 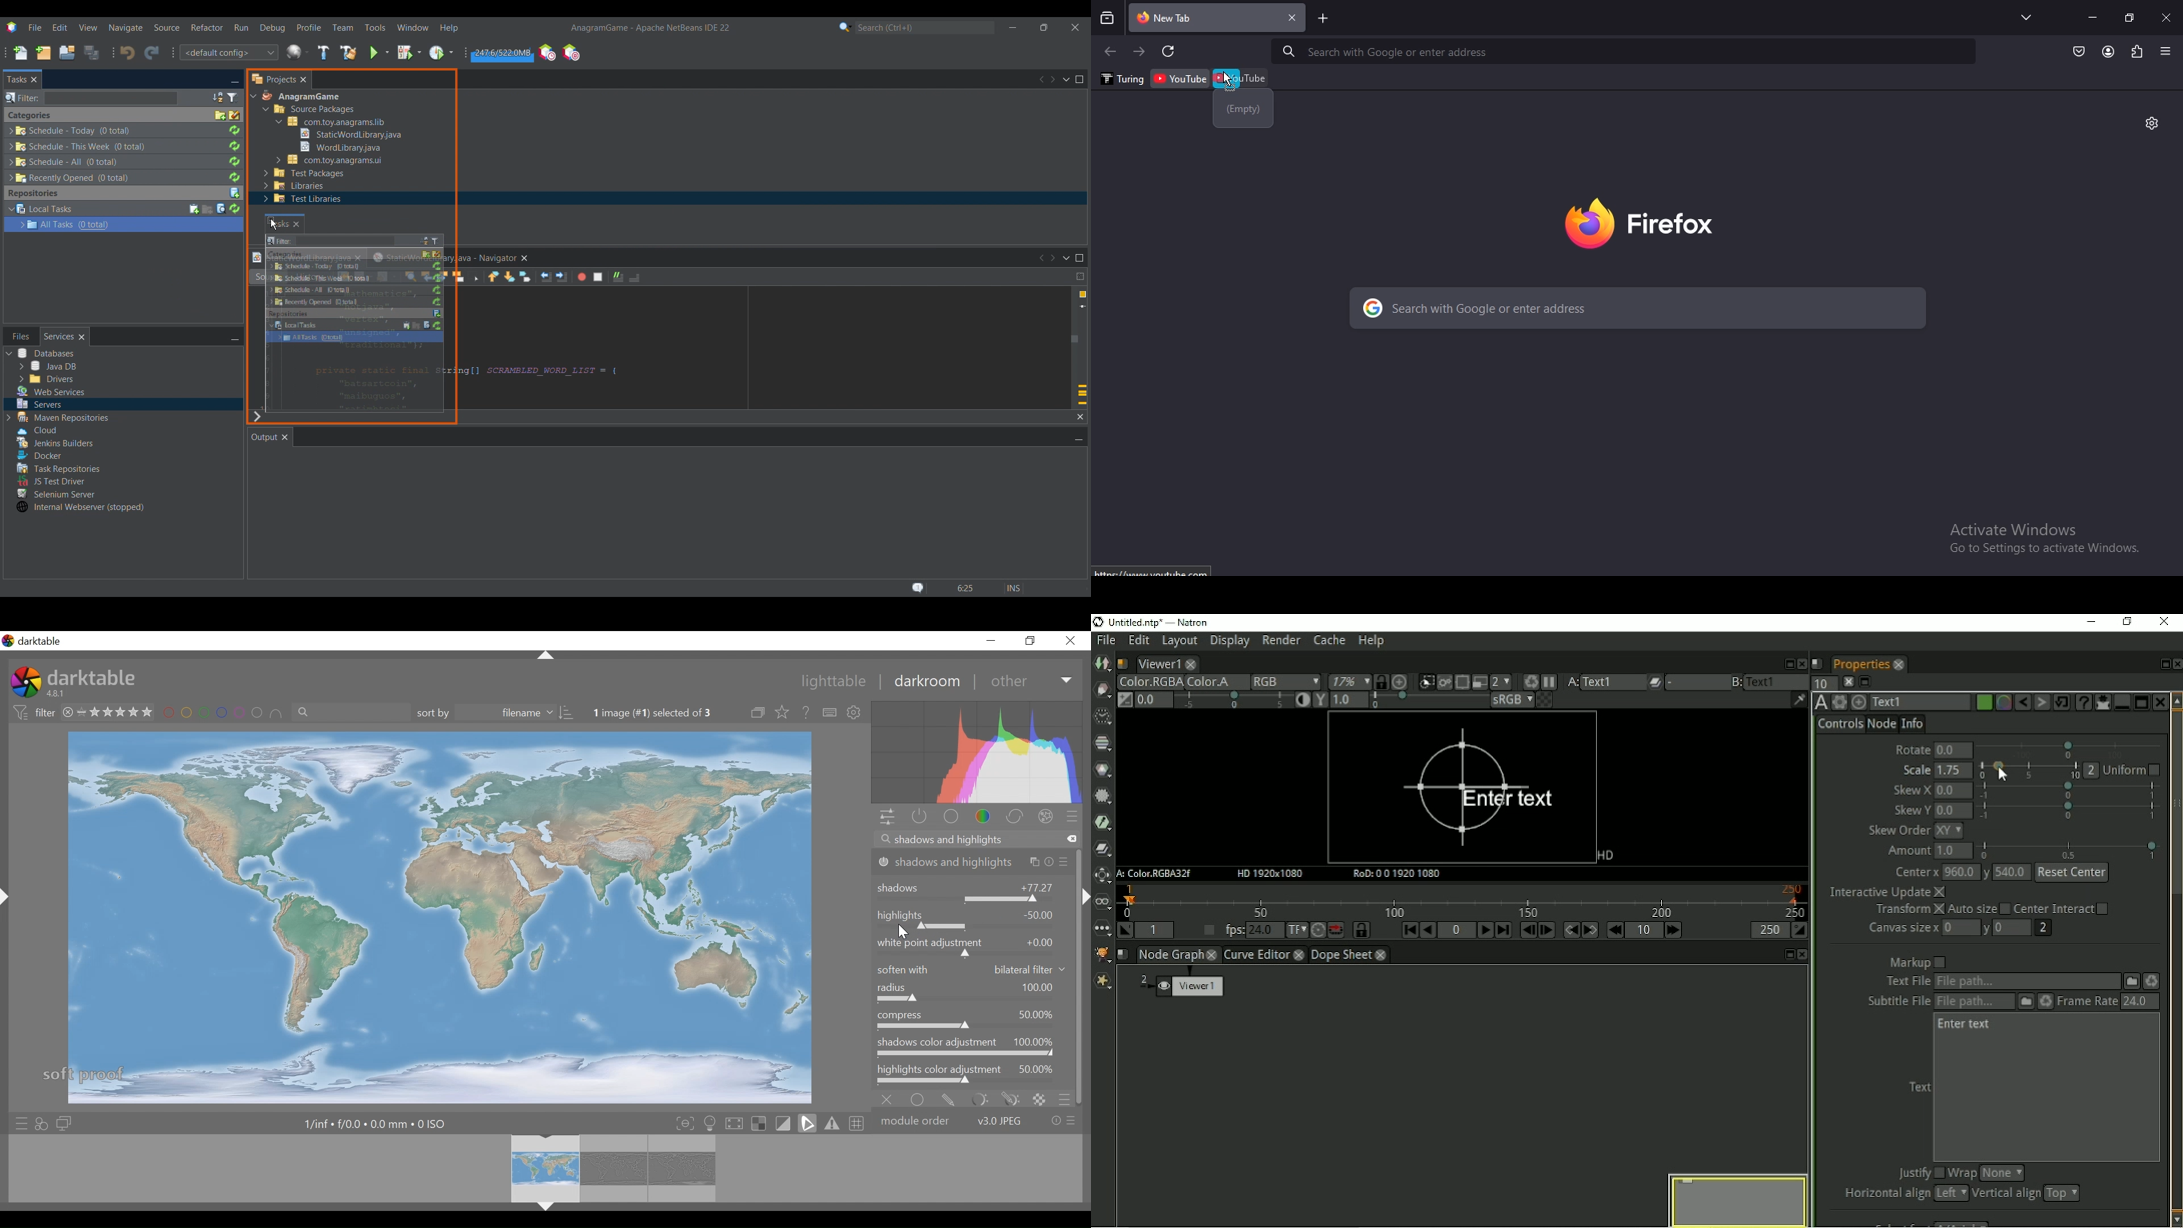 What do you see at coordinates (1169, 52) in the screenshot?
I see `refresh` at bounding box center [1169, 52].